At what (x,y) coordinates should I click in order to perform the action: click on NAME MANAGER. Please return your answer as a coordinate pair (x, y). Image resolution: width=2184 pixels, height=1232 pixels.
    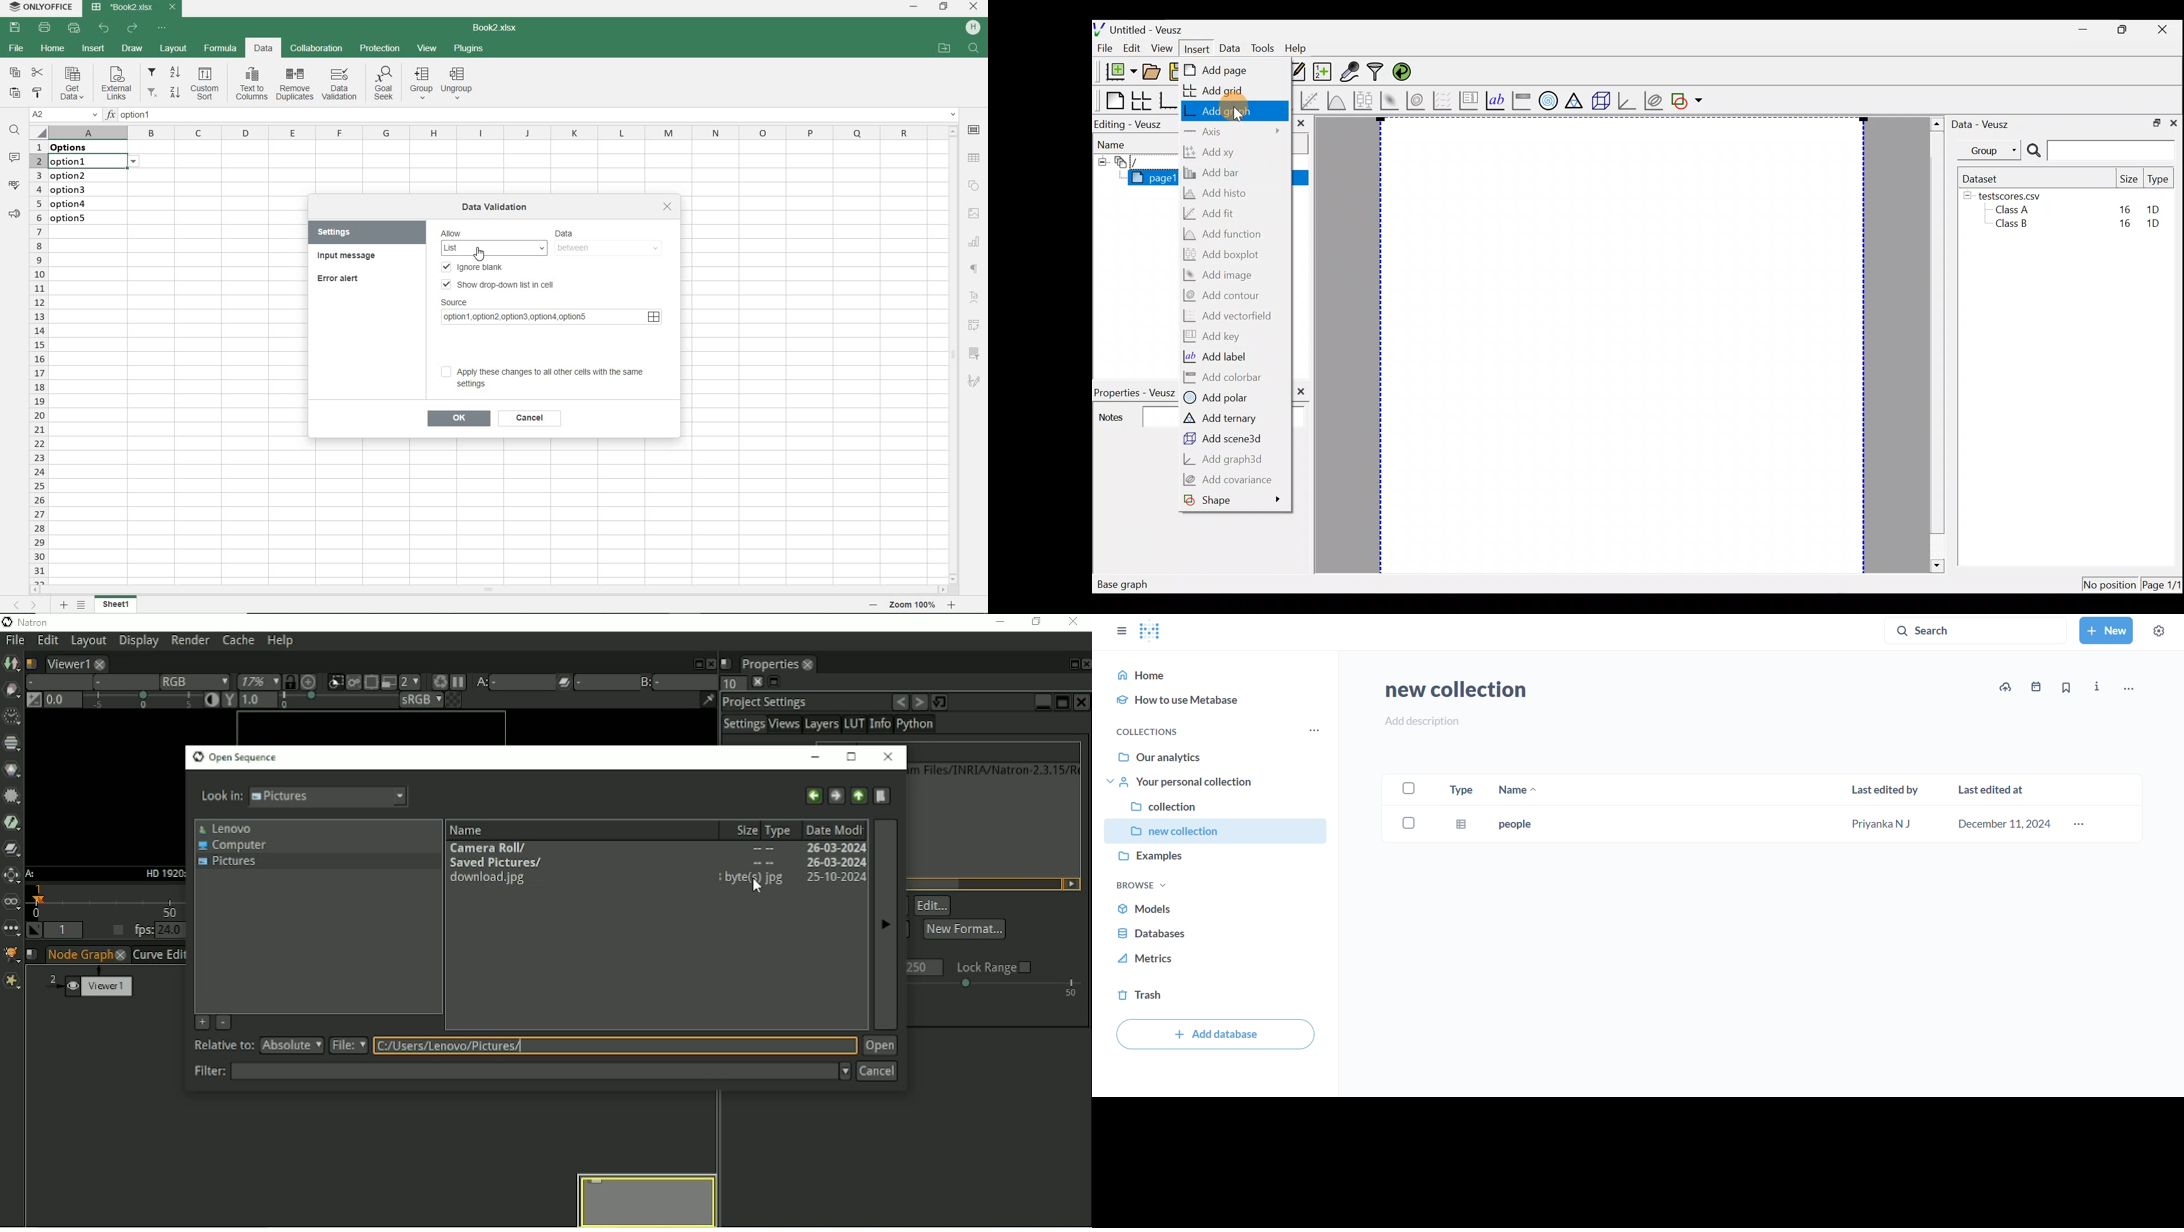
    Looking at the image, I should click on (64, 115).